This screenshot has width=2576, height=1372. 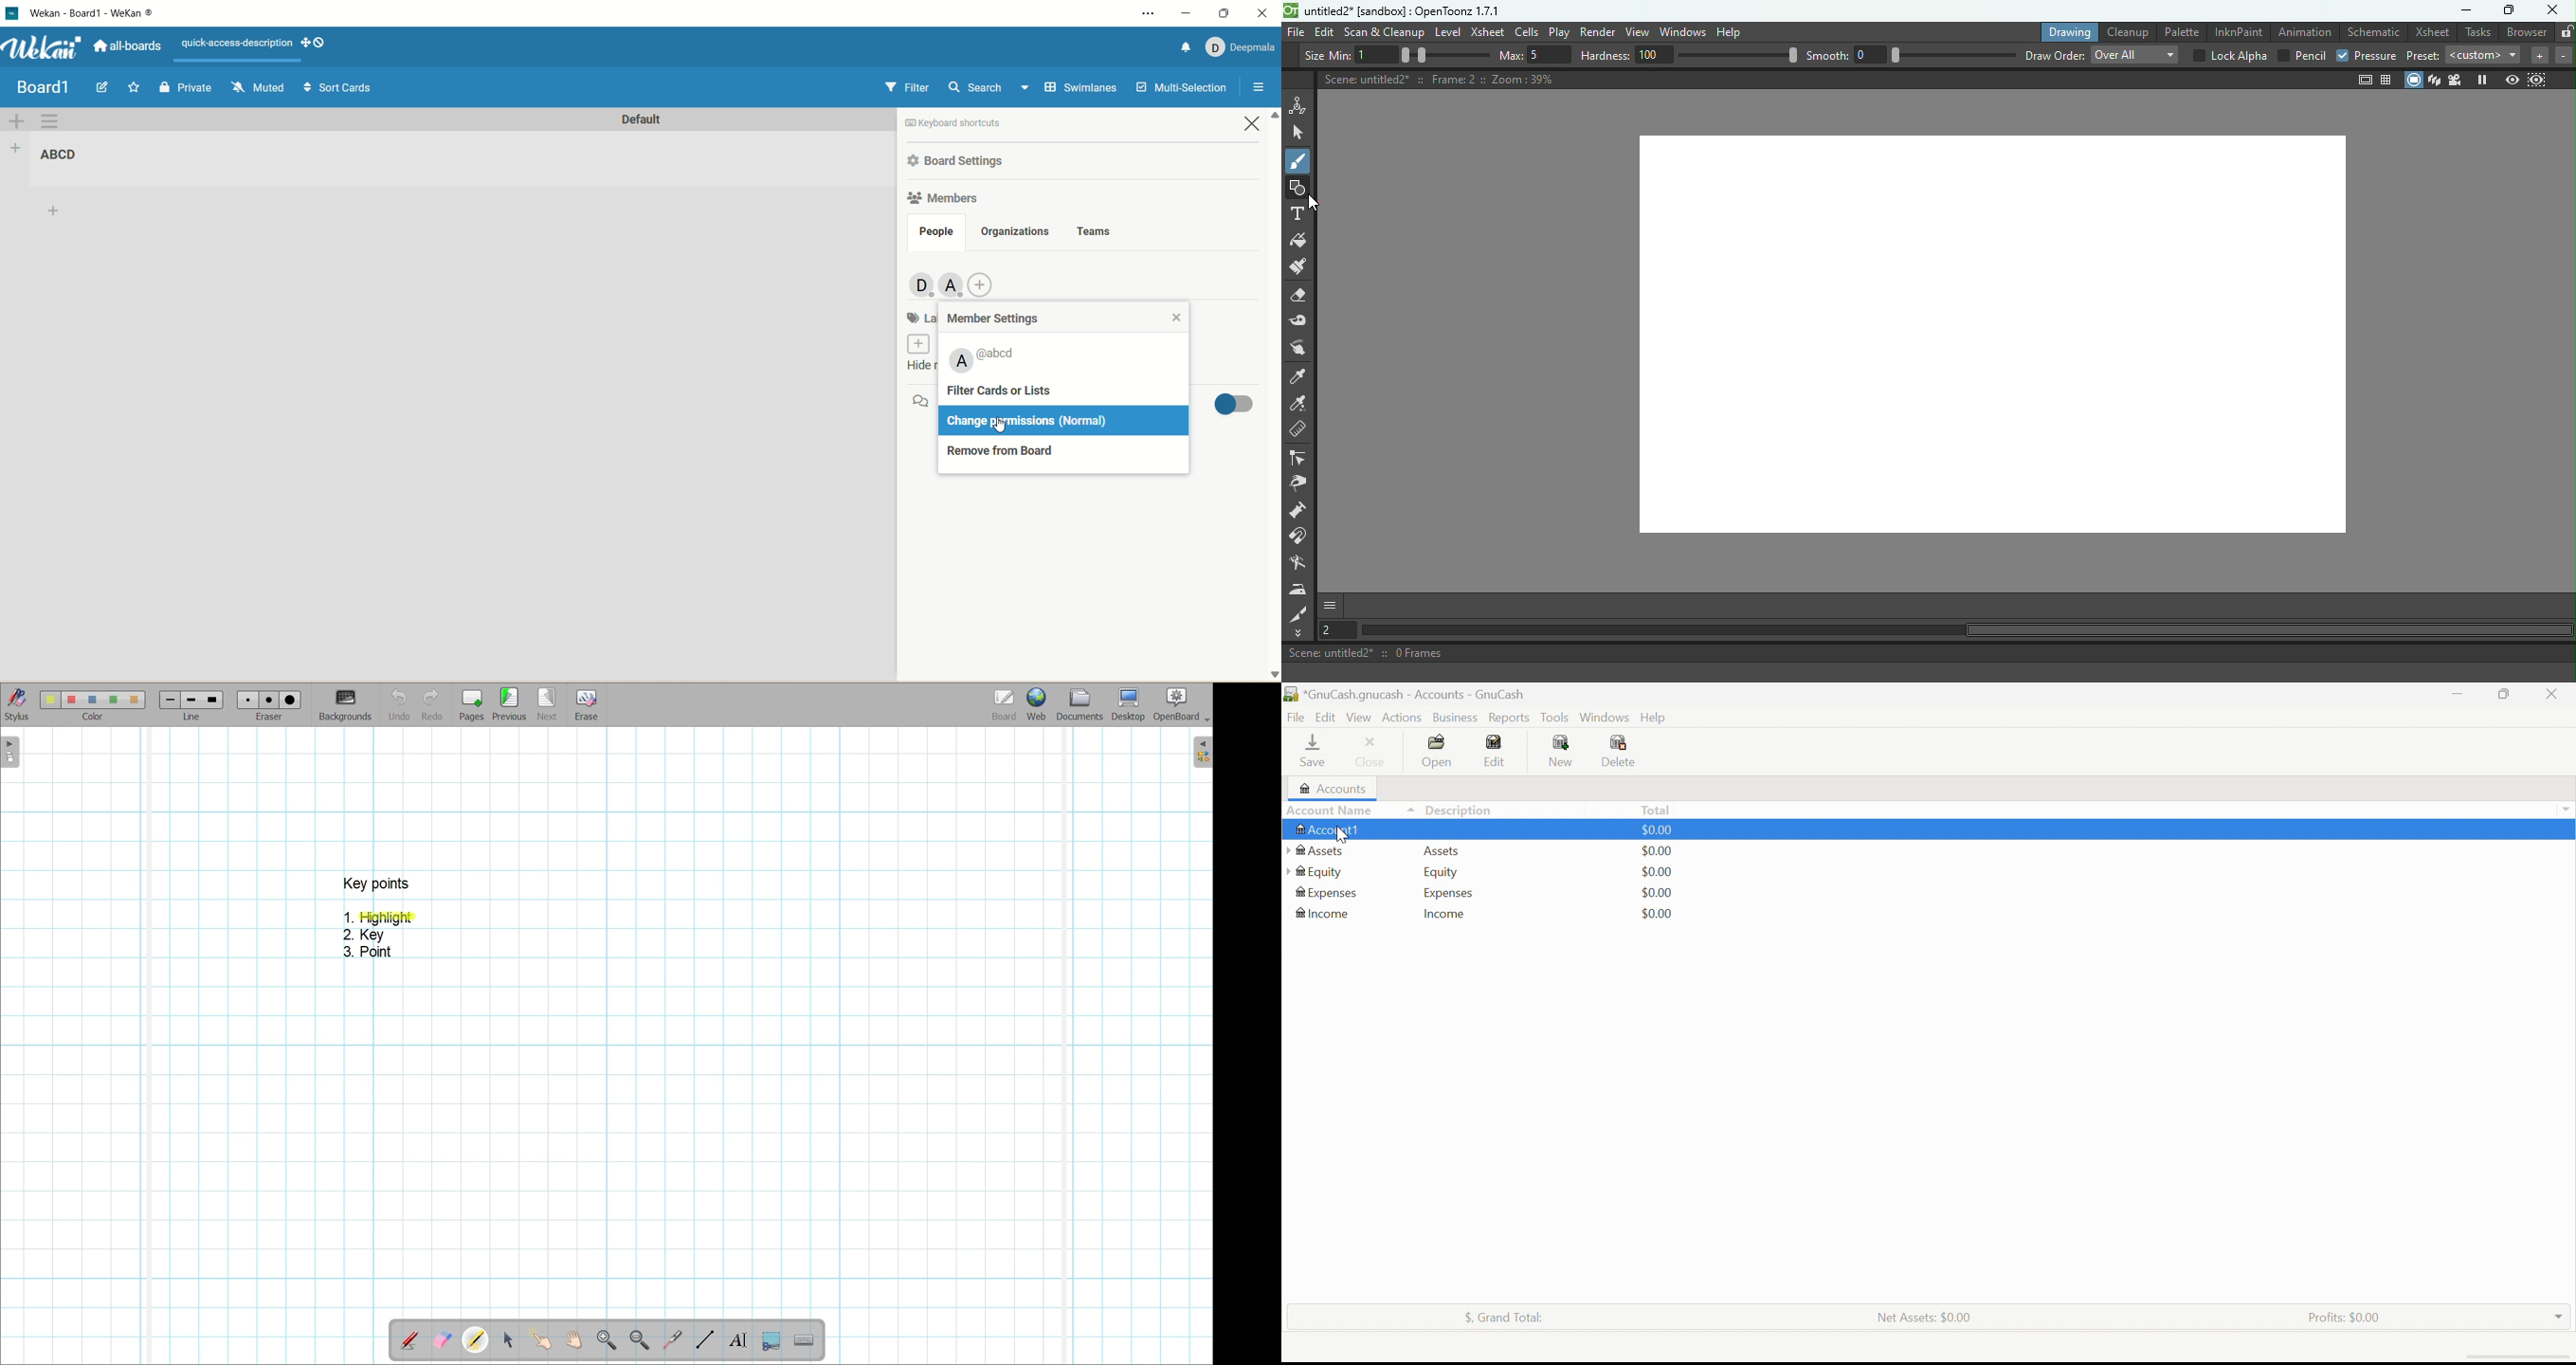 What do you see at coordinates (1336, 631) in the screenshot?
I see `Set the current frame` at bounding box center [1336, 631].